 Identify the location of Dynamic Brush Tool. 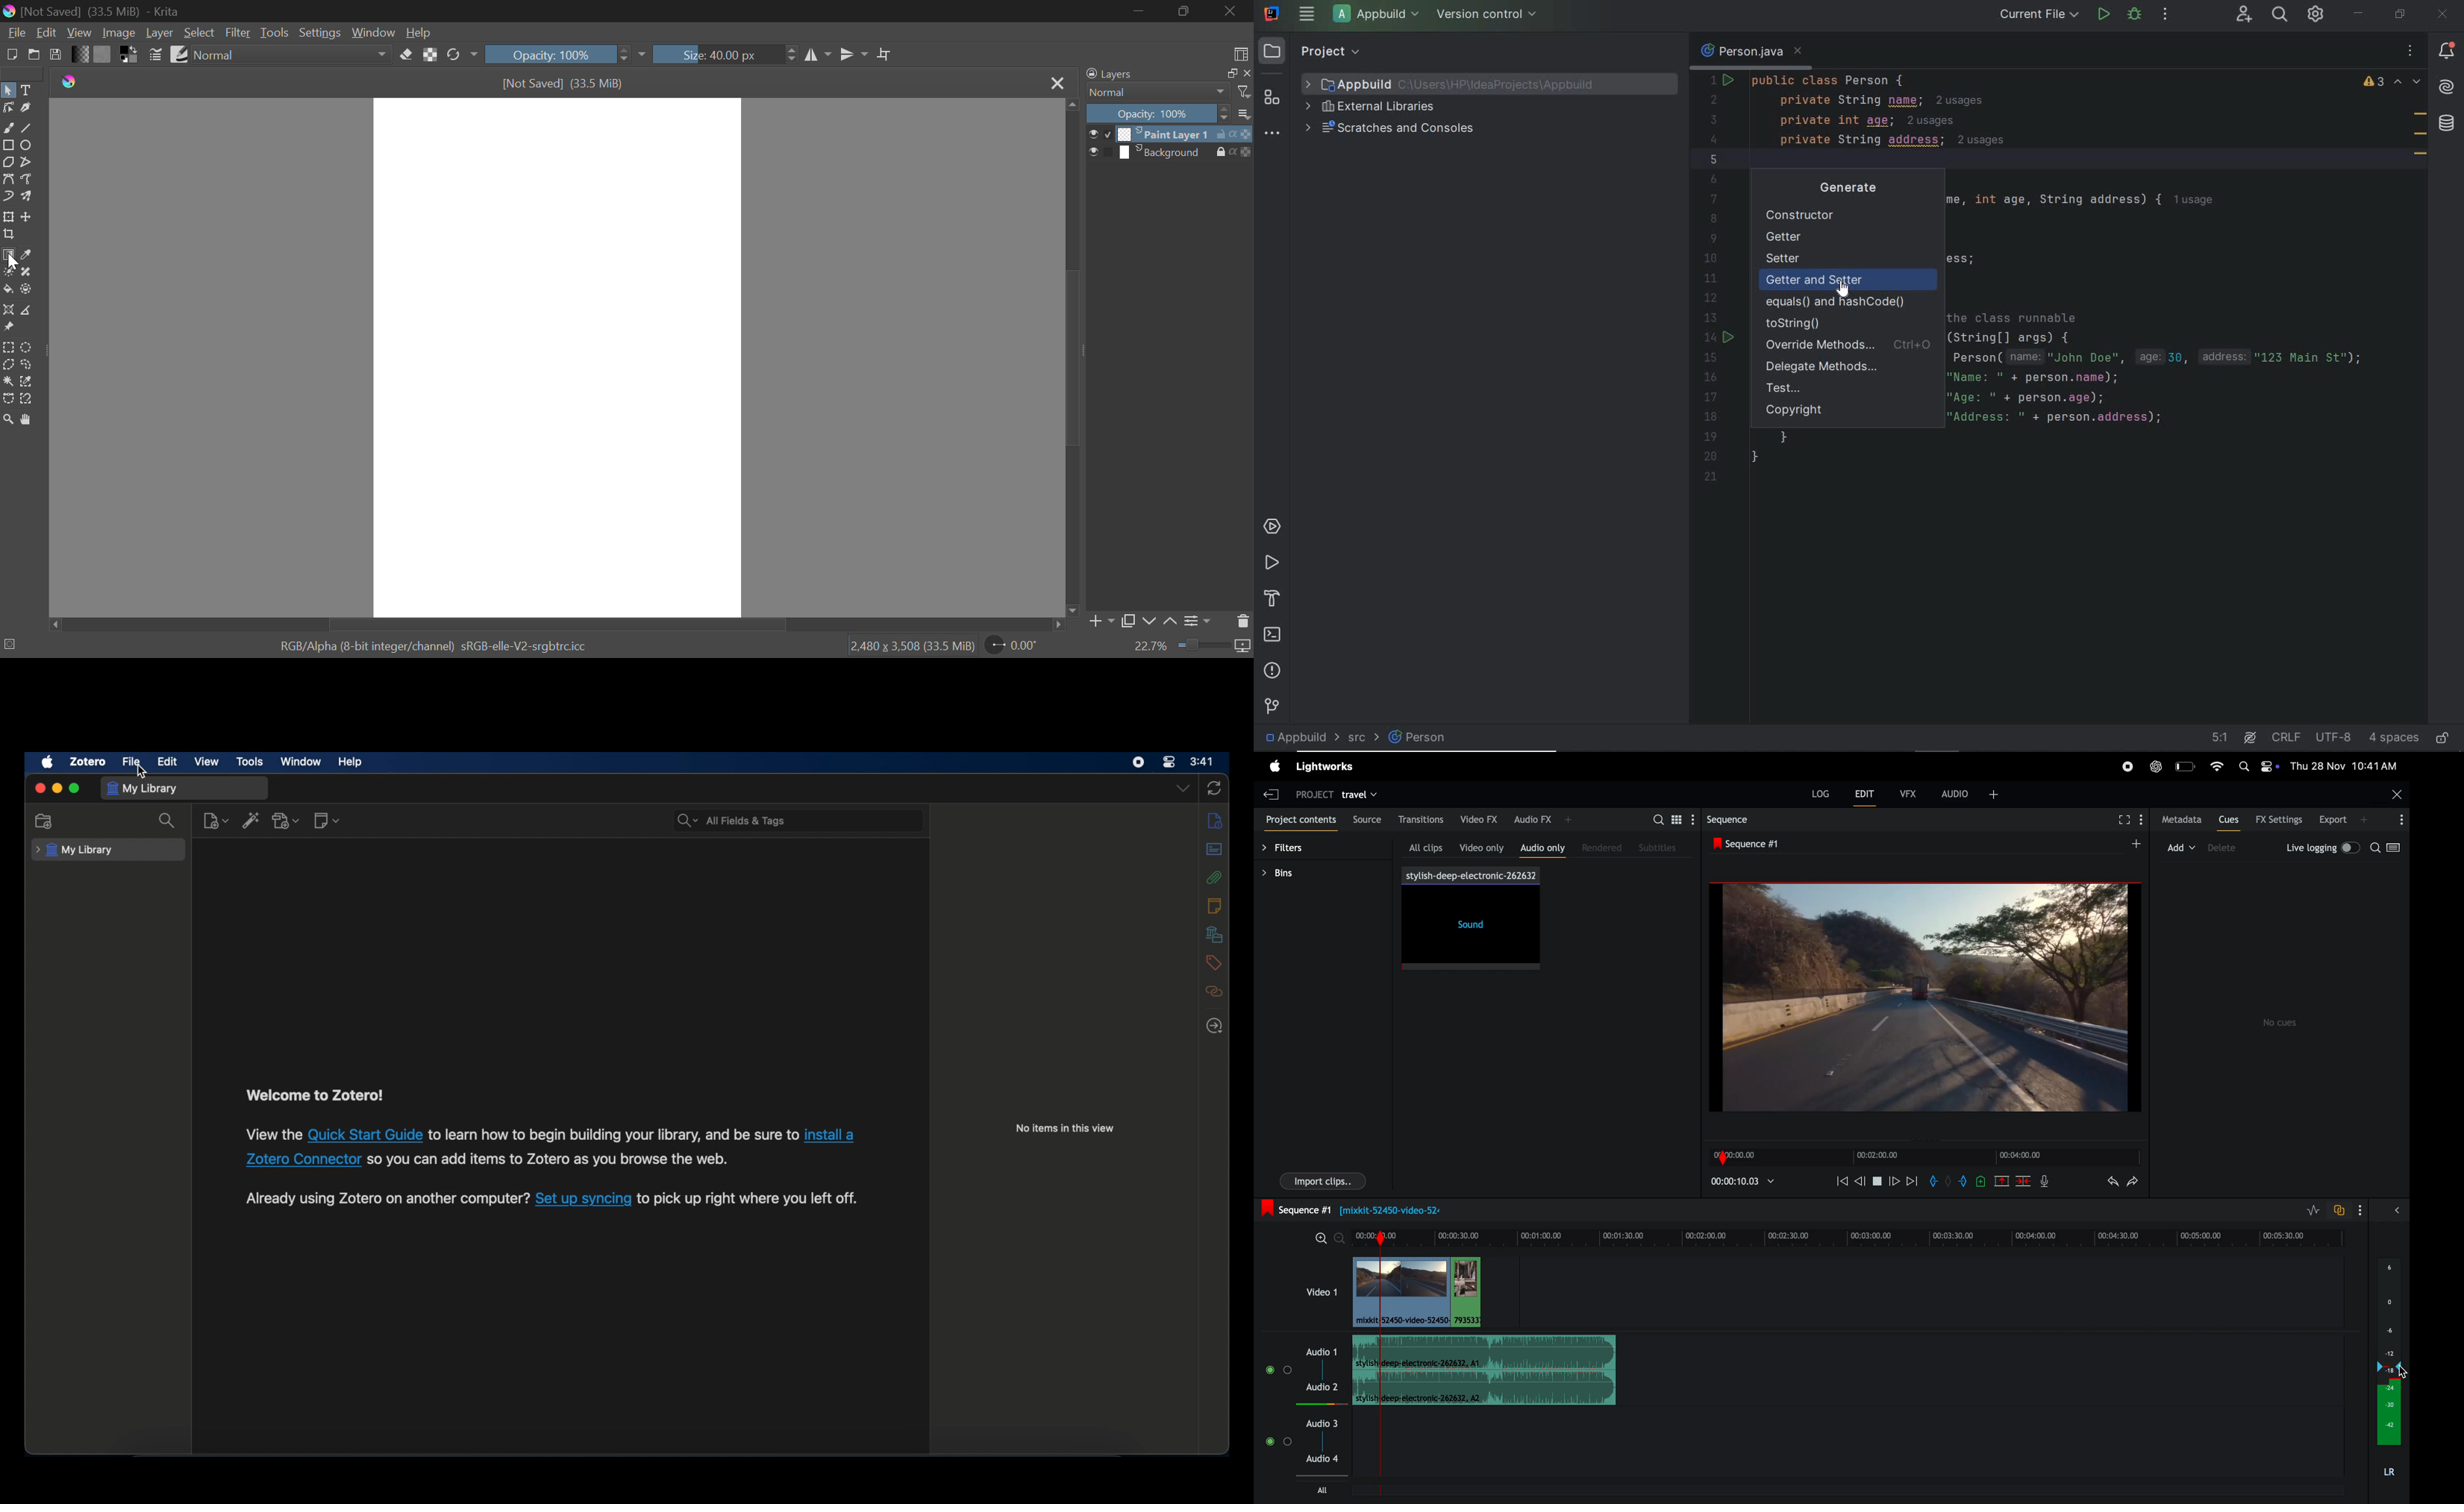
(8, 197).